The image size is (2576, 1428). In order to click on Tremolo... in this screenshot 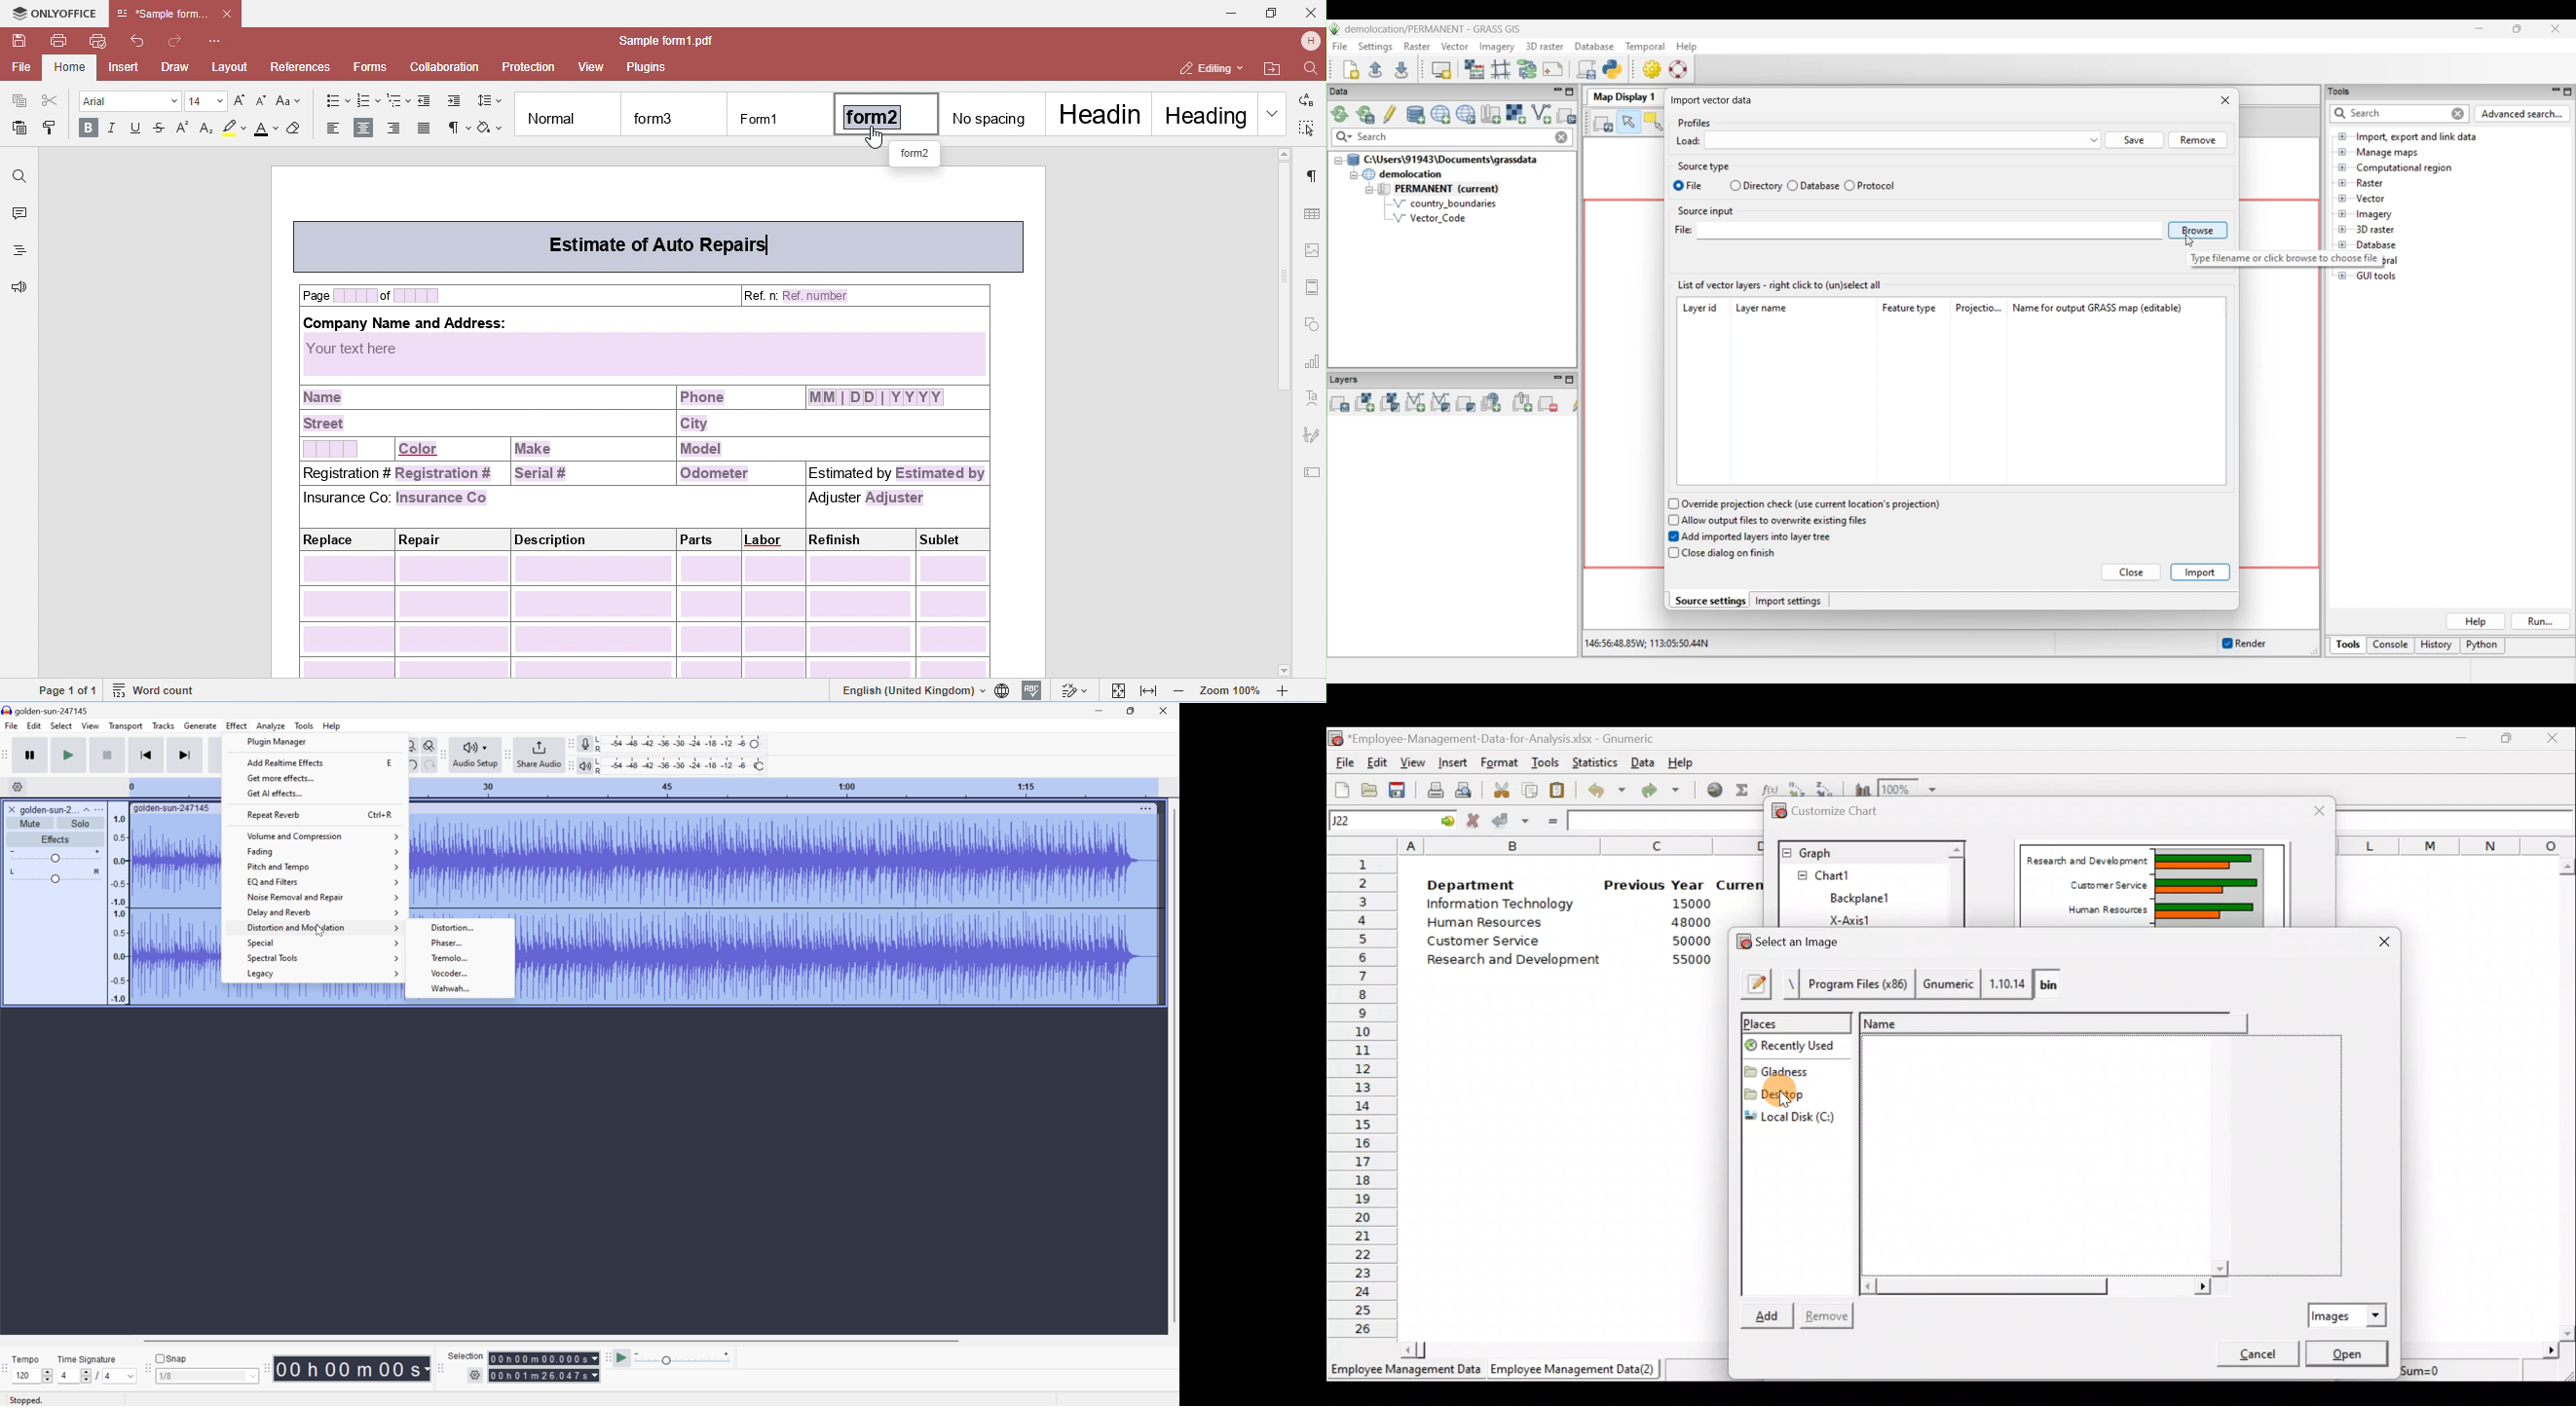, I will do `click(462, 958)`.